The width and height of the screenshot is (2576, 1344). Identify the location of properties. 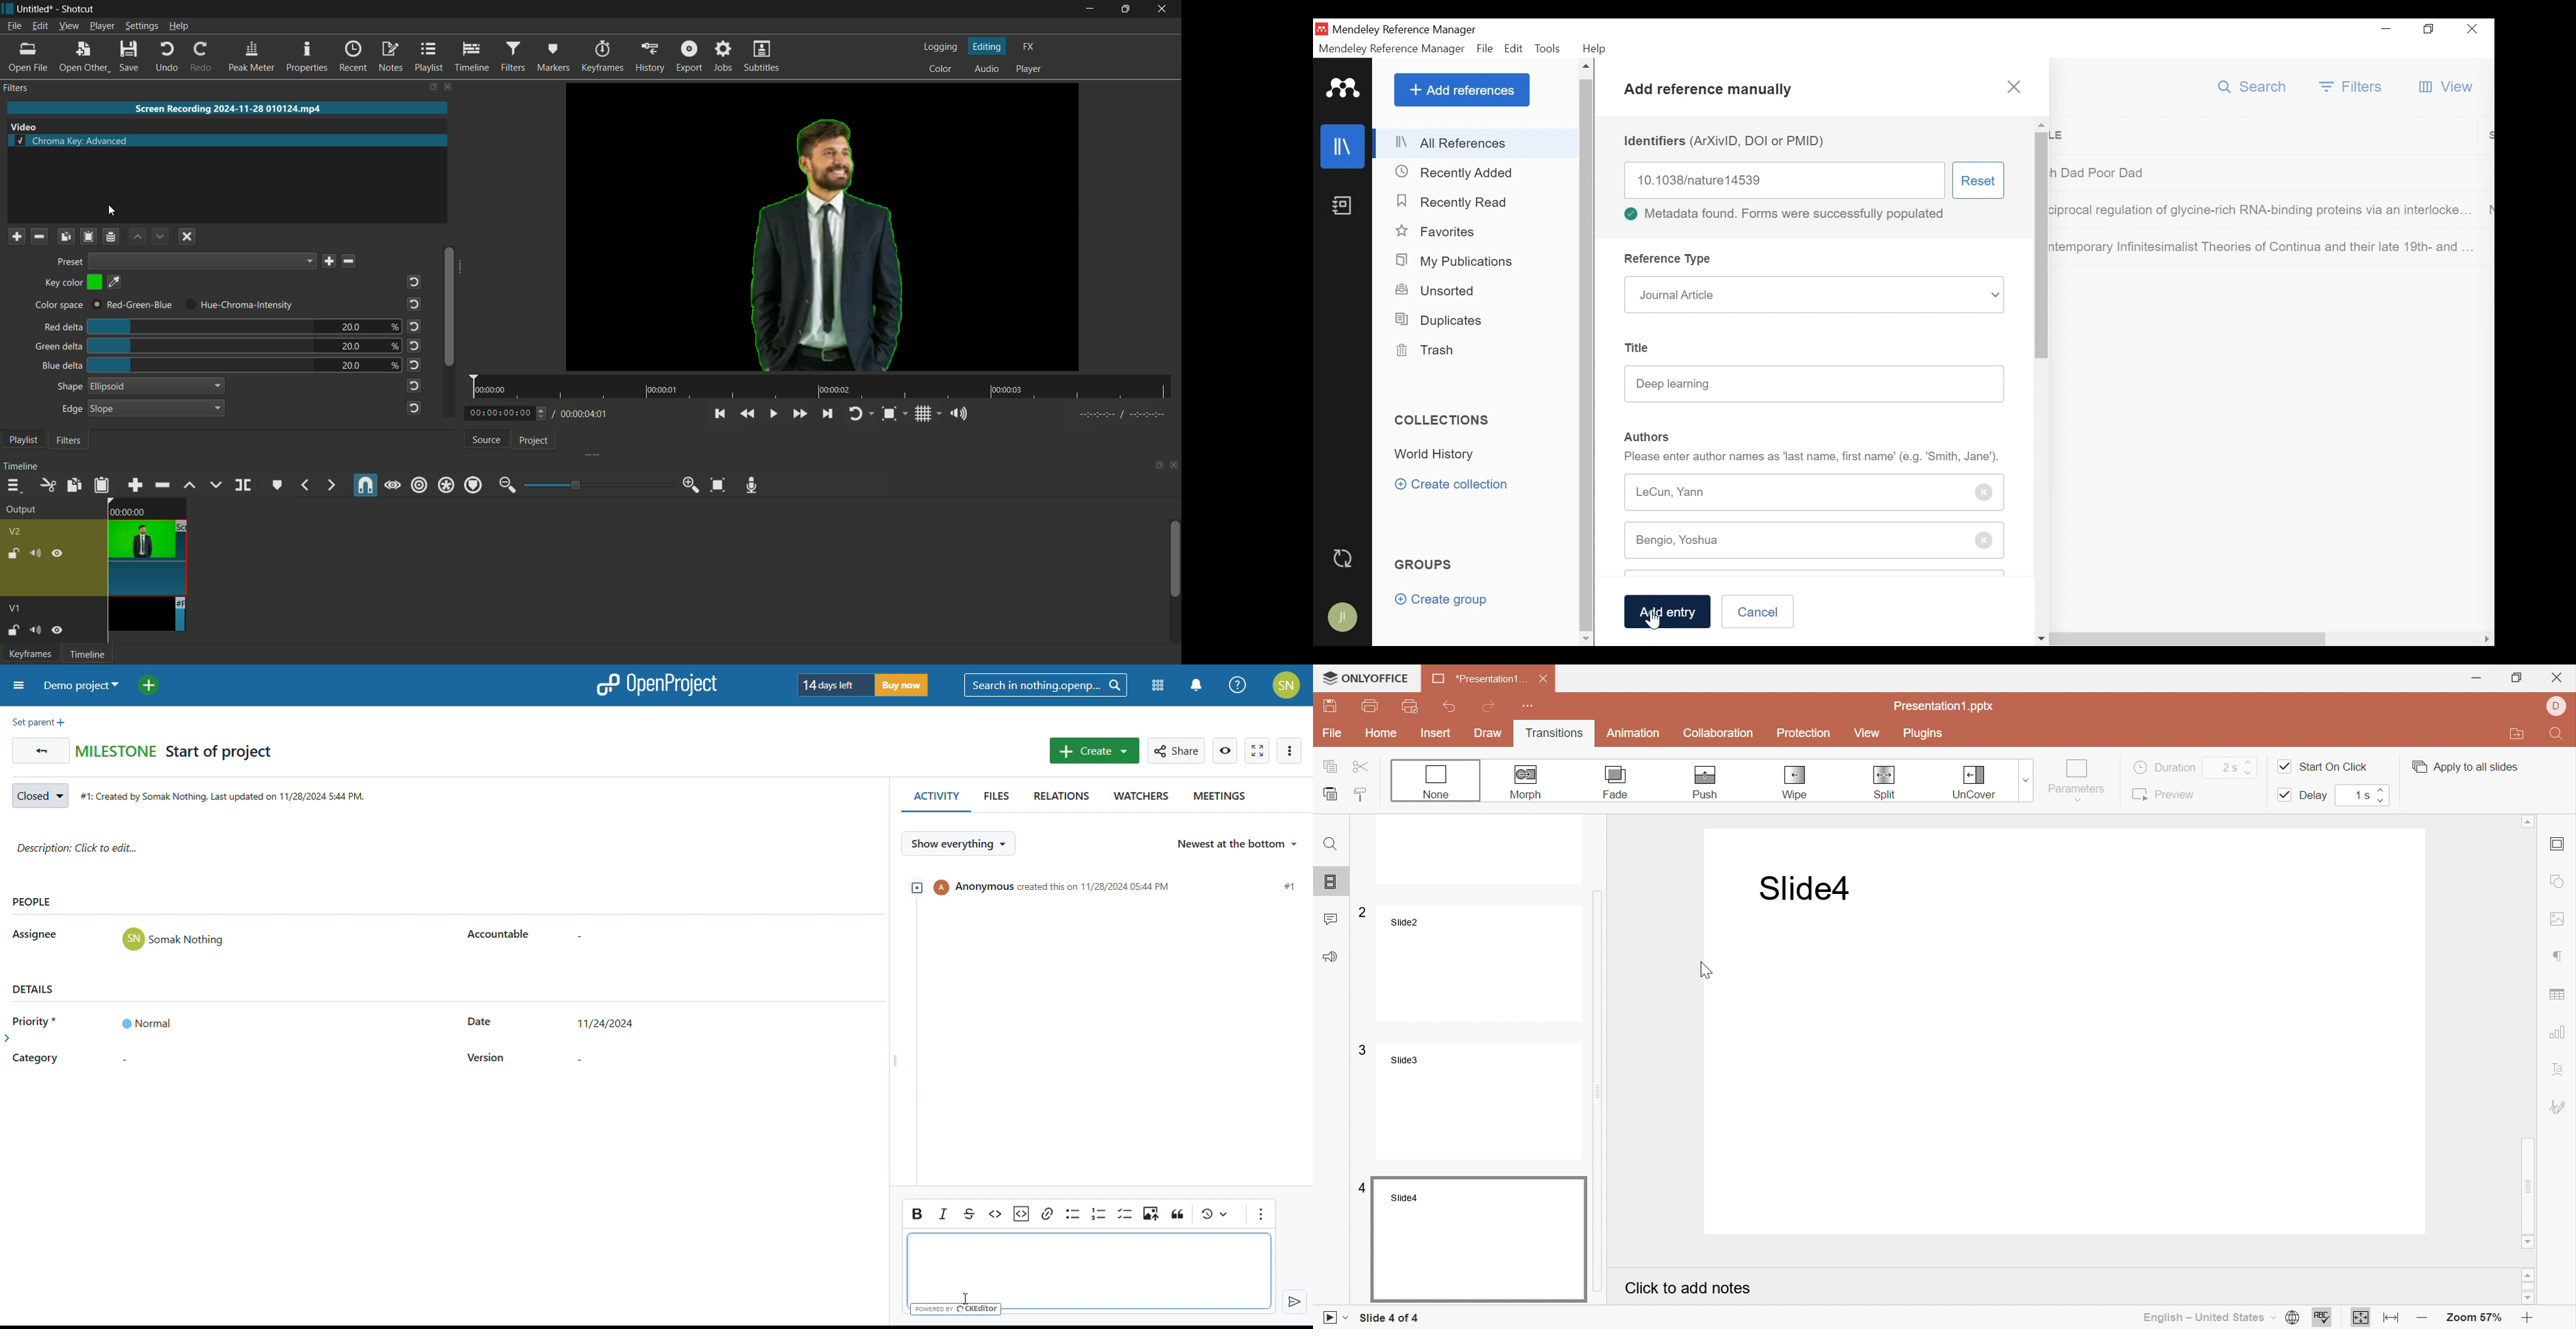
(306, 57).